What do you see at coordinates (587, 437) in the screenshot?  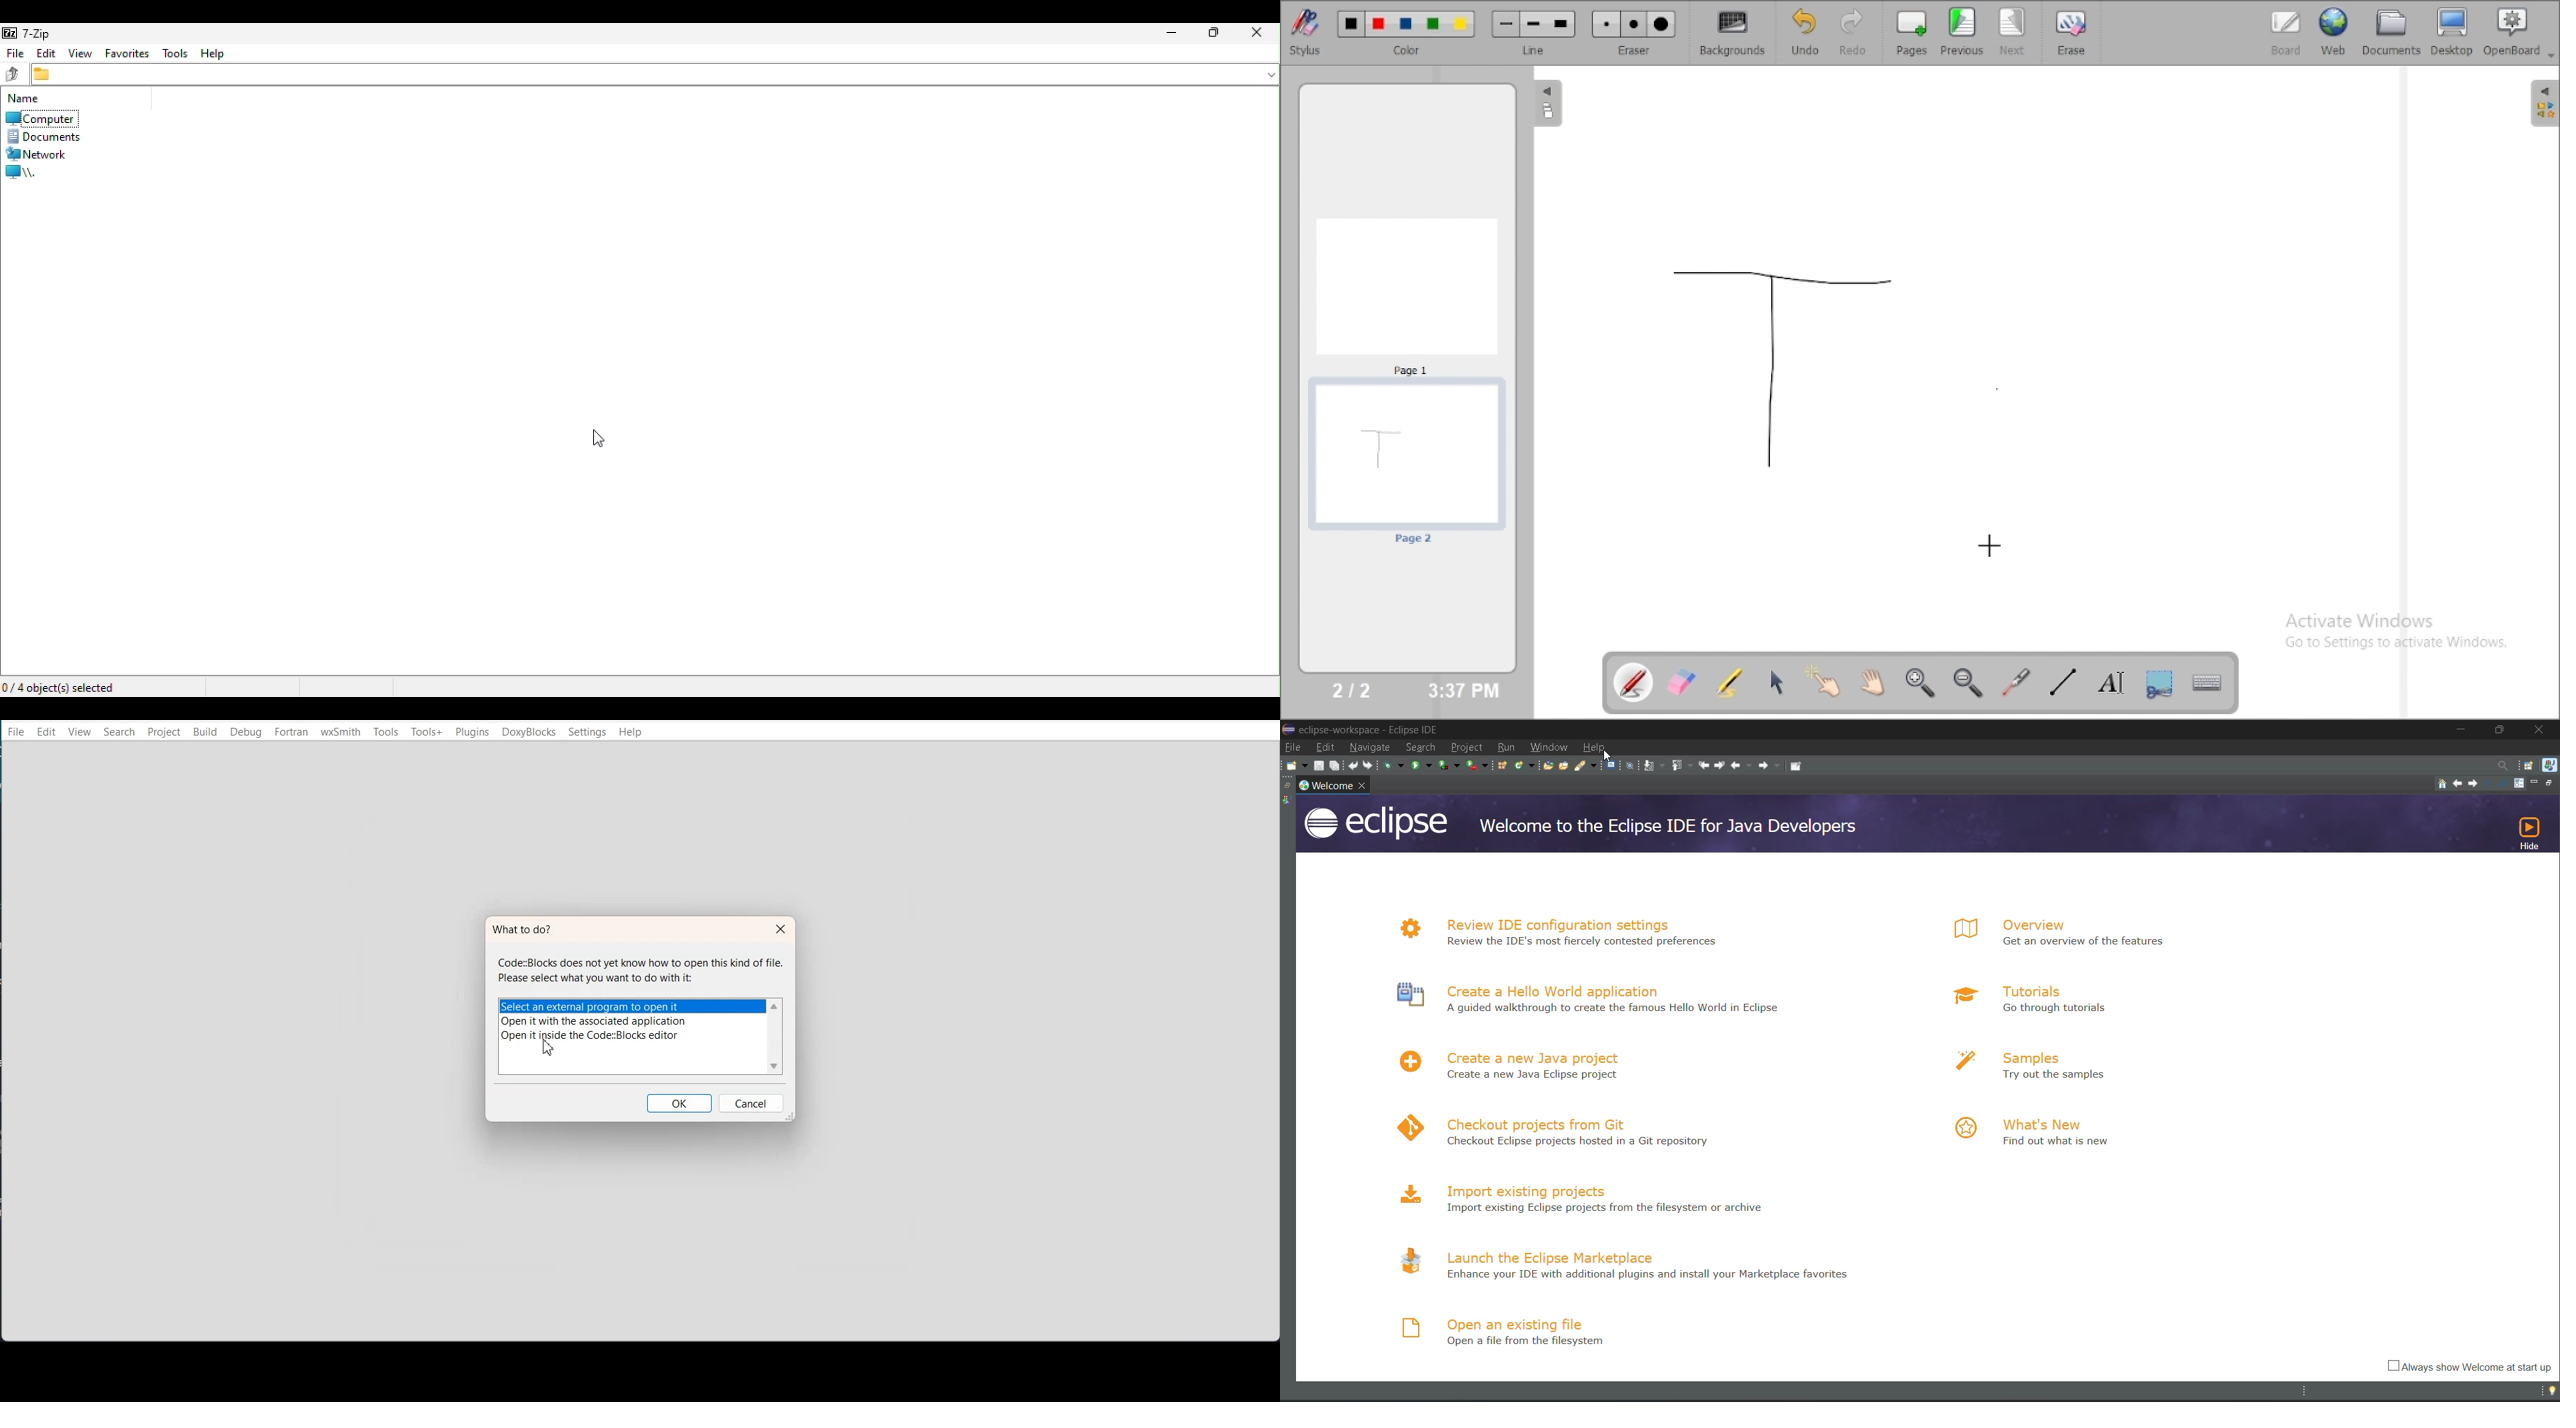 I see `Mouse` at bounding box center [587, 437].